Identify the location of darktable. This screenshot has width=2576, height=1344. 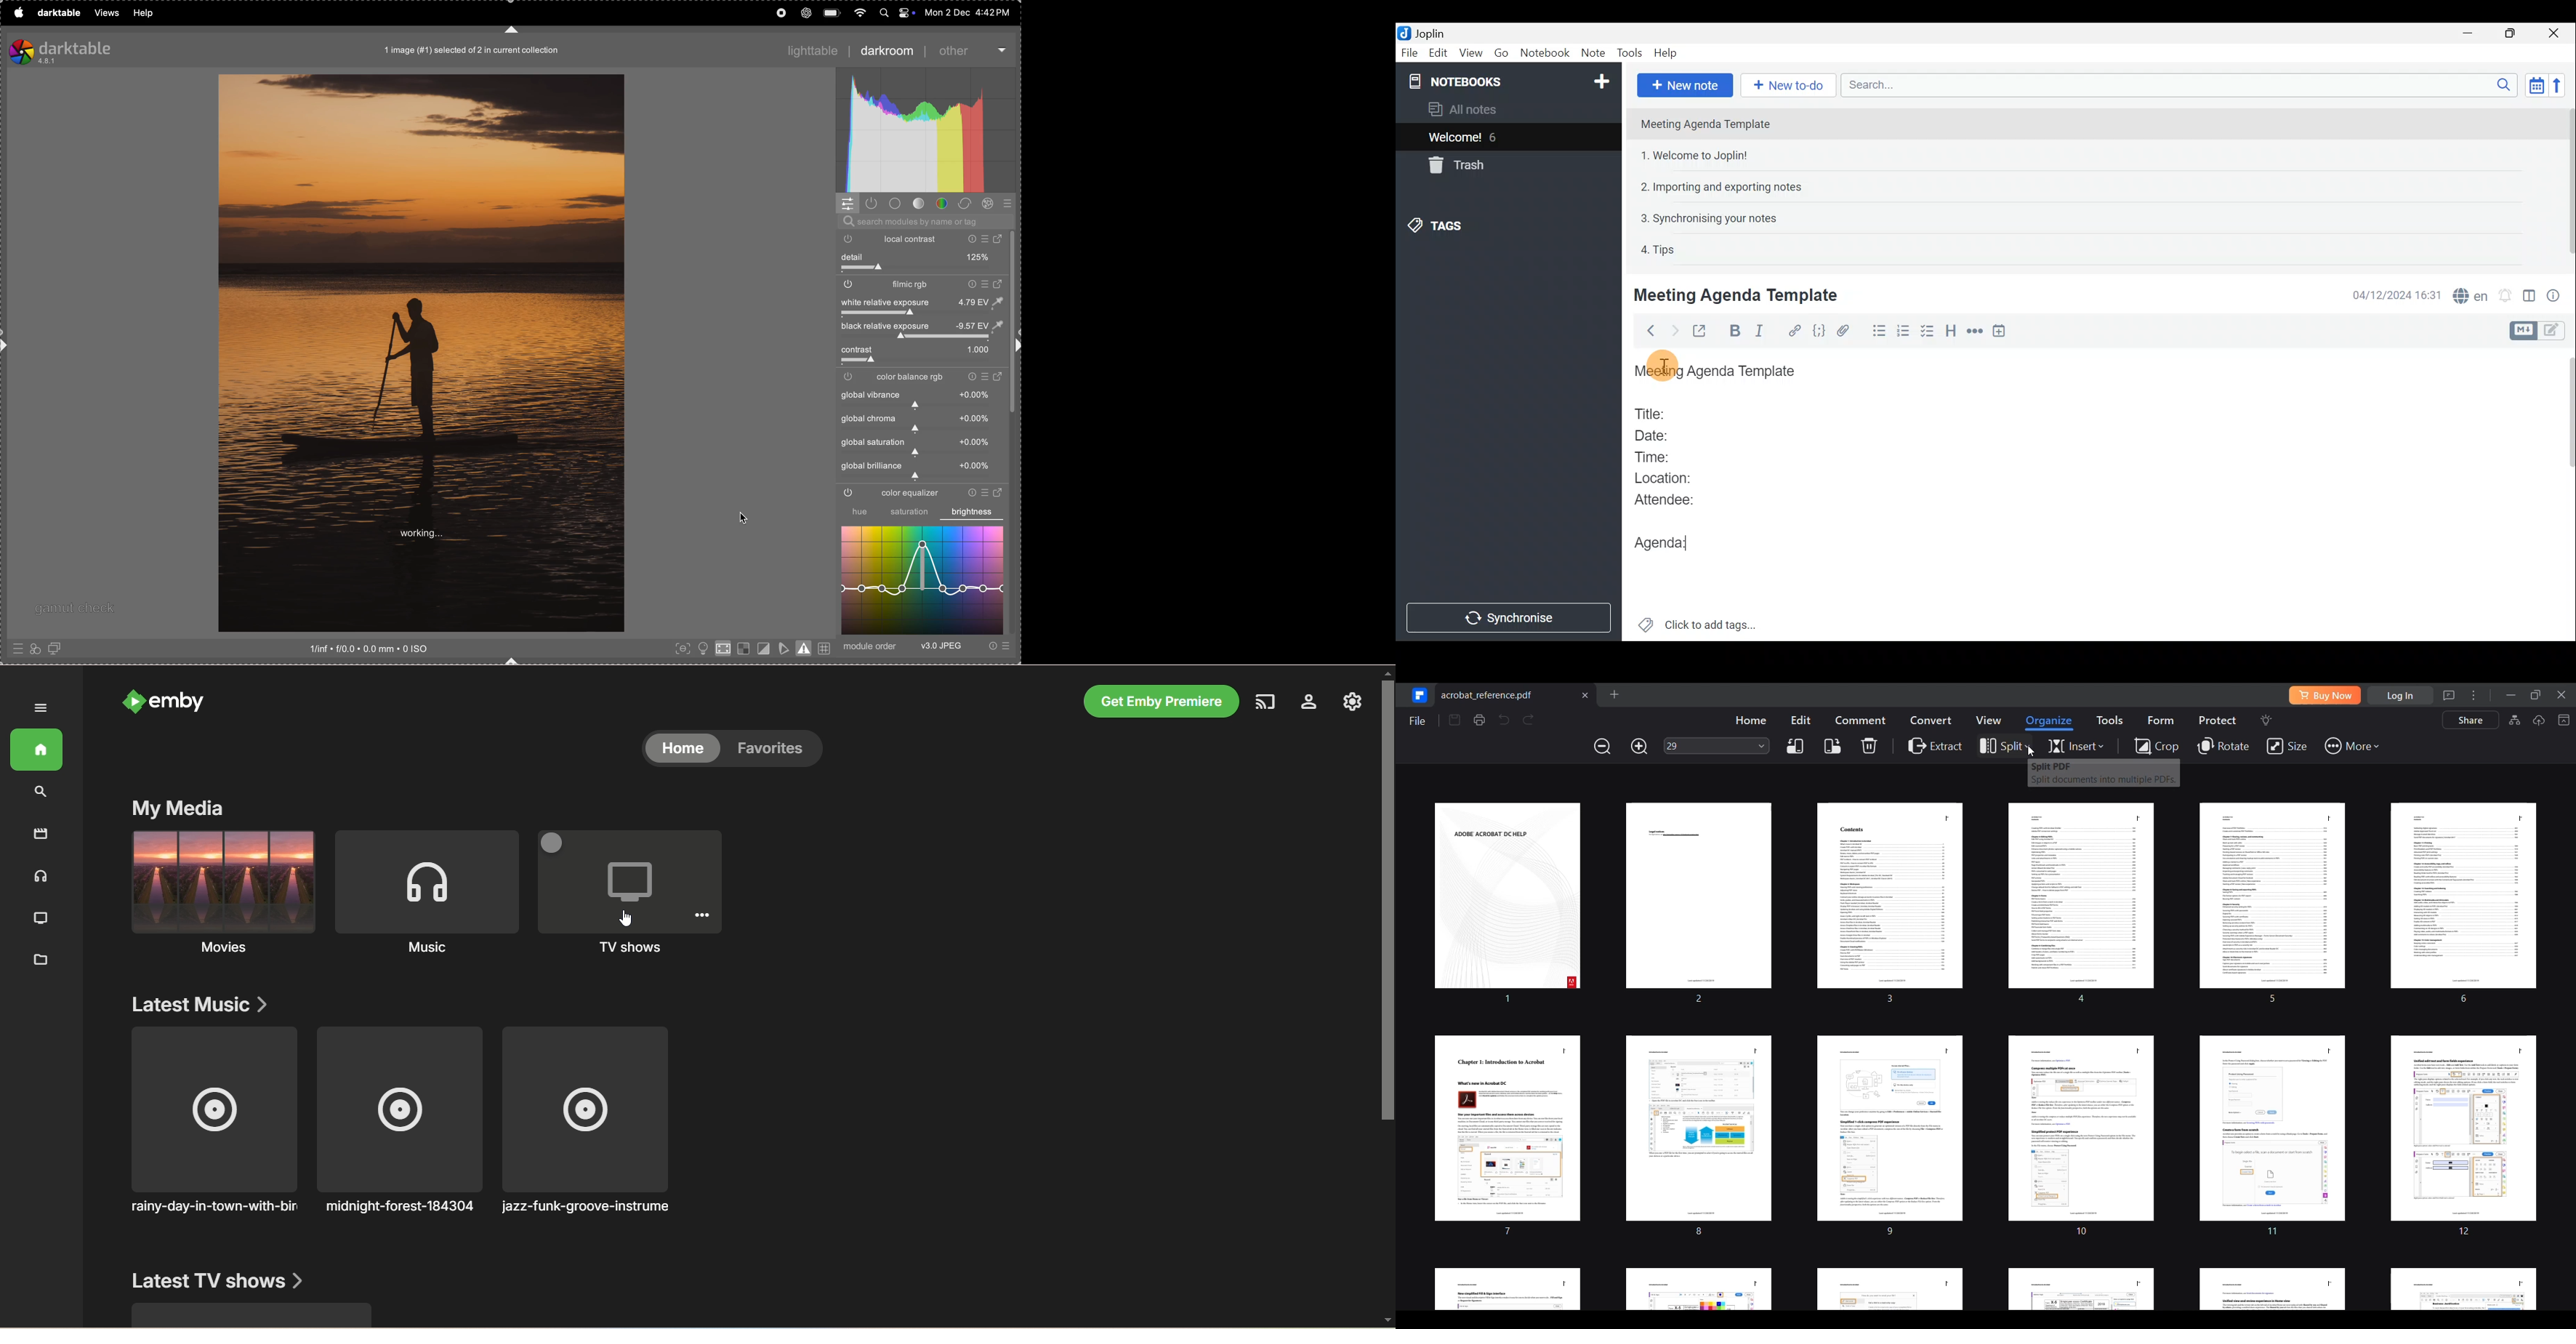
(56, 11).